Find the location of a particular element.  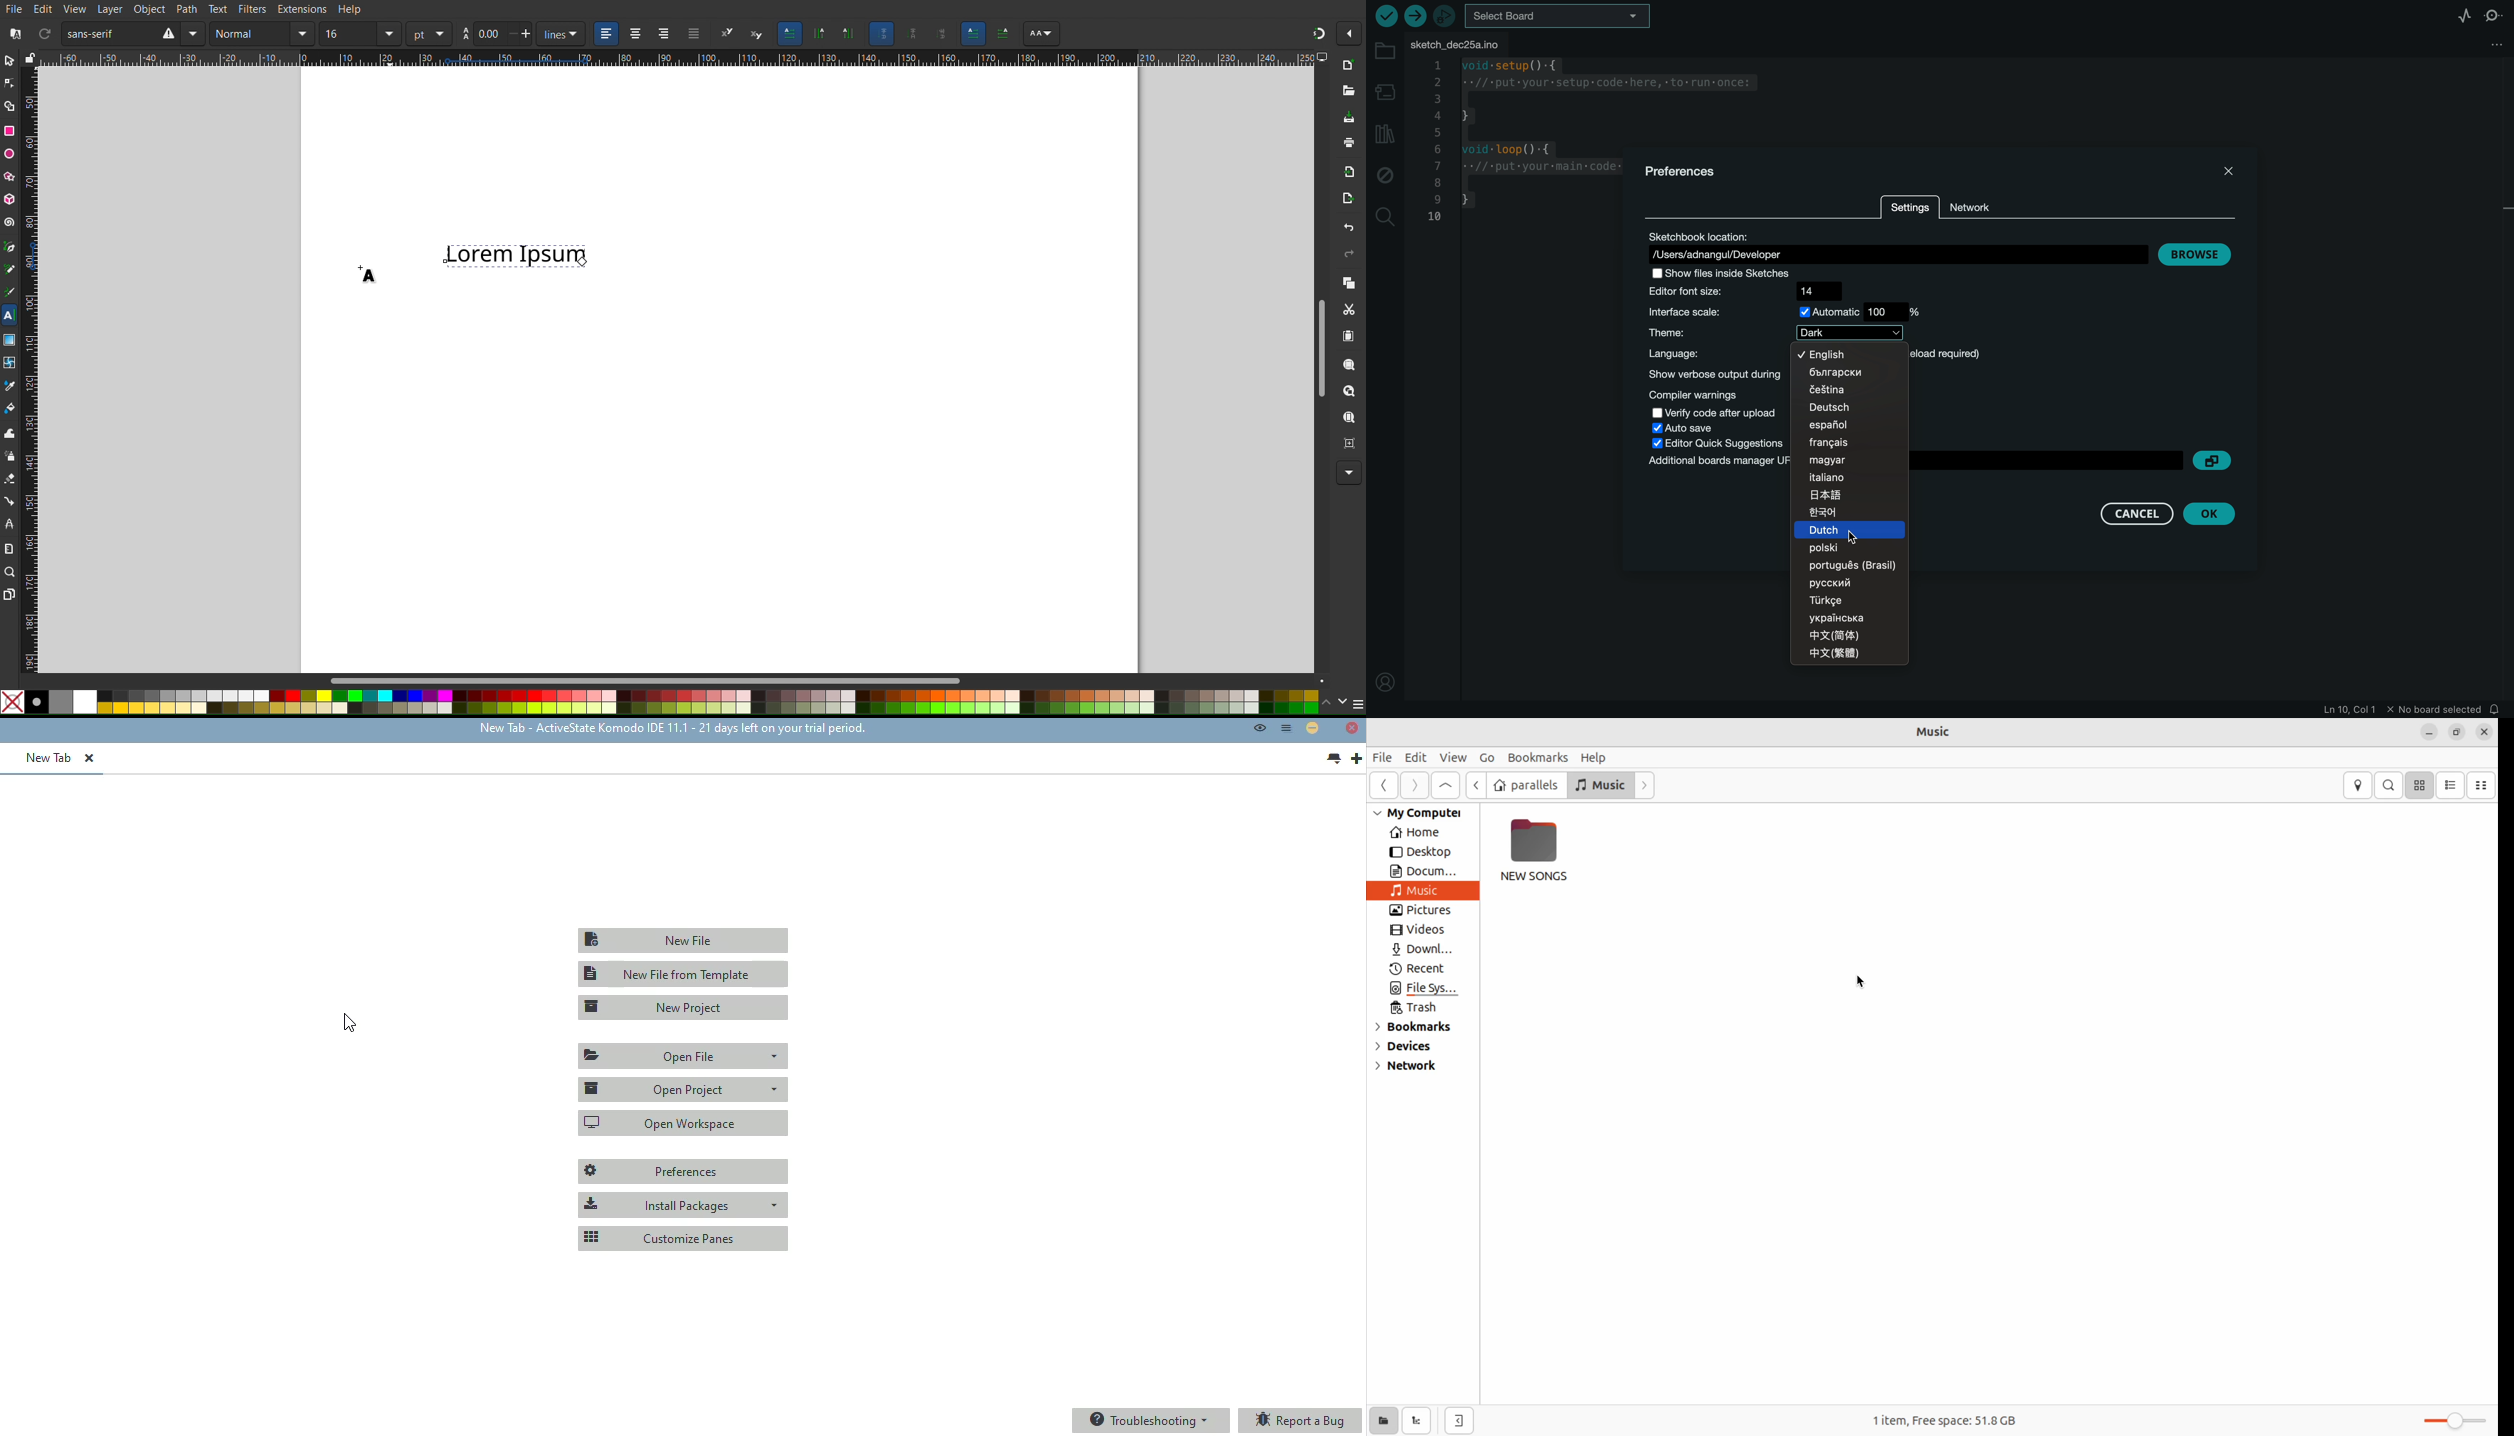

file  infomation is located at coordinates (2388, 710).